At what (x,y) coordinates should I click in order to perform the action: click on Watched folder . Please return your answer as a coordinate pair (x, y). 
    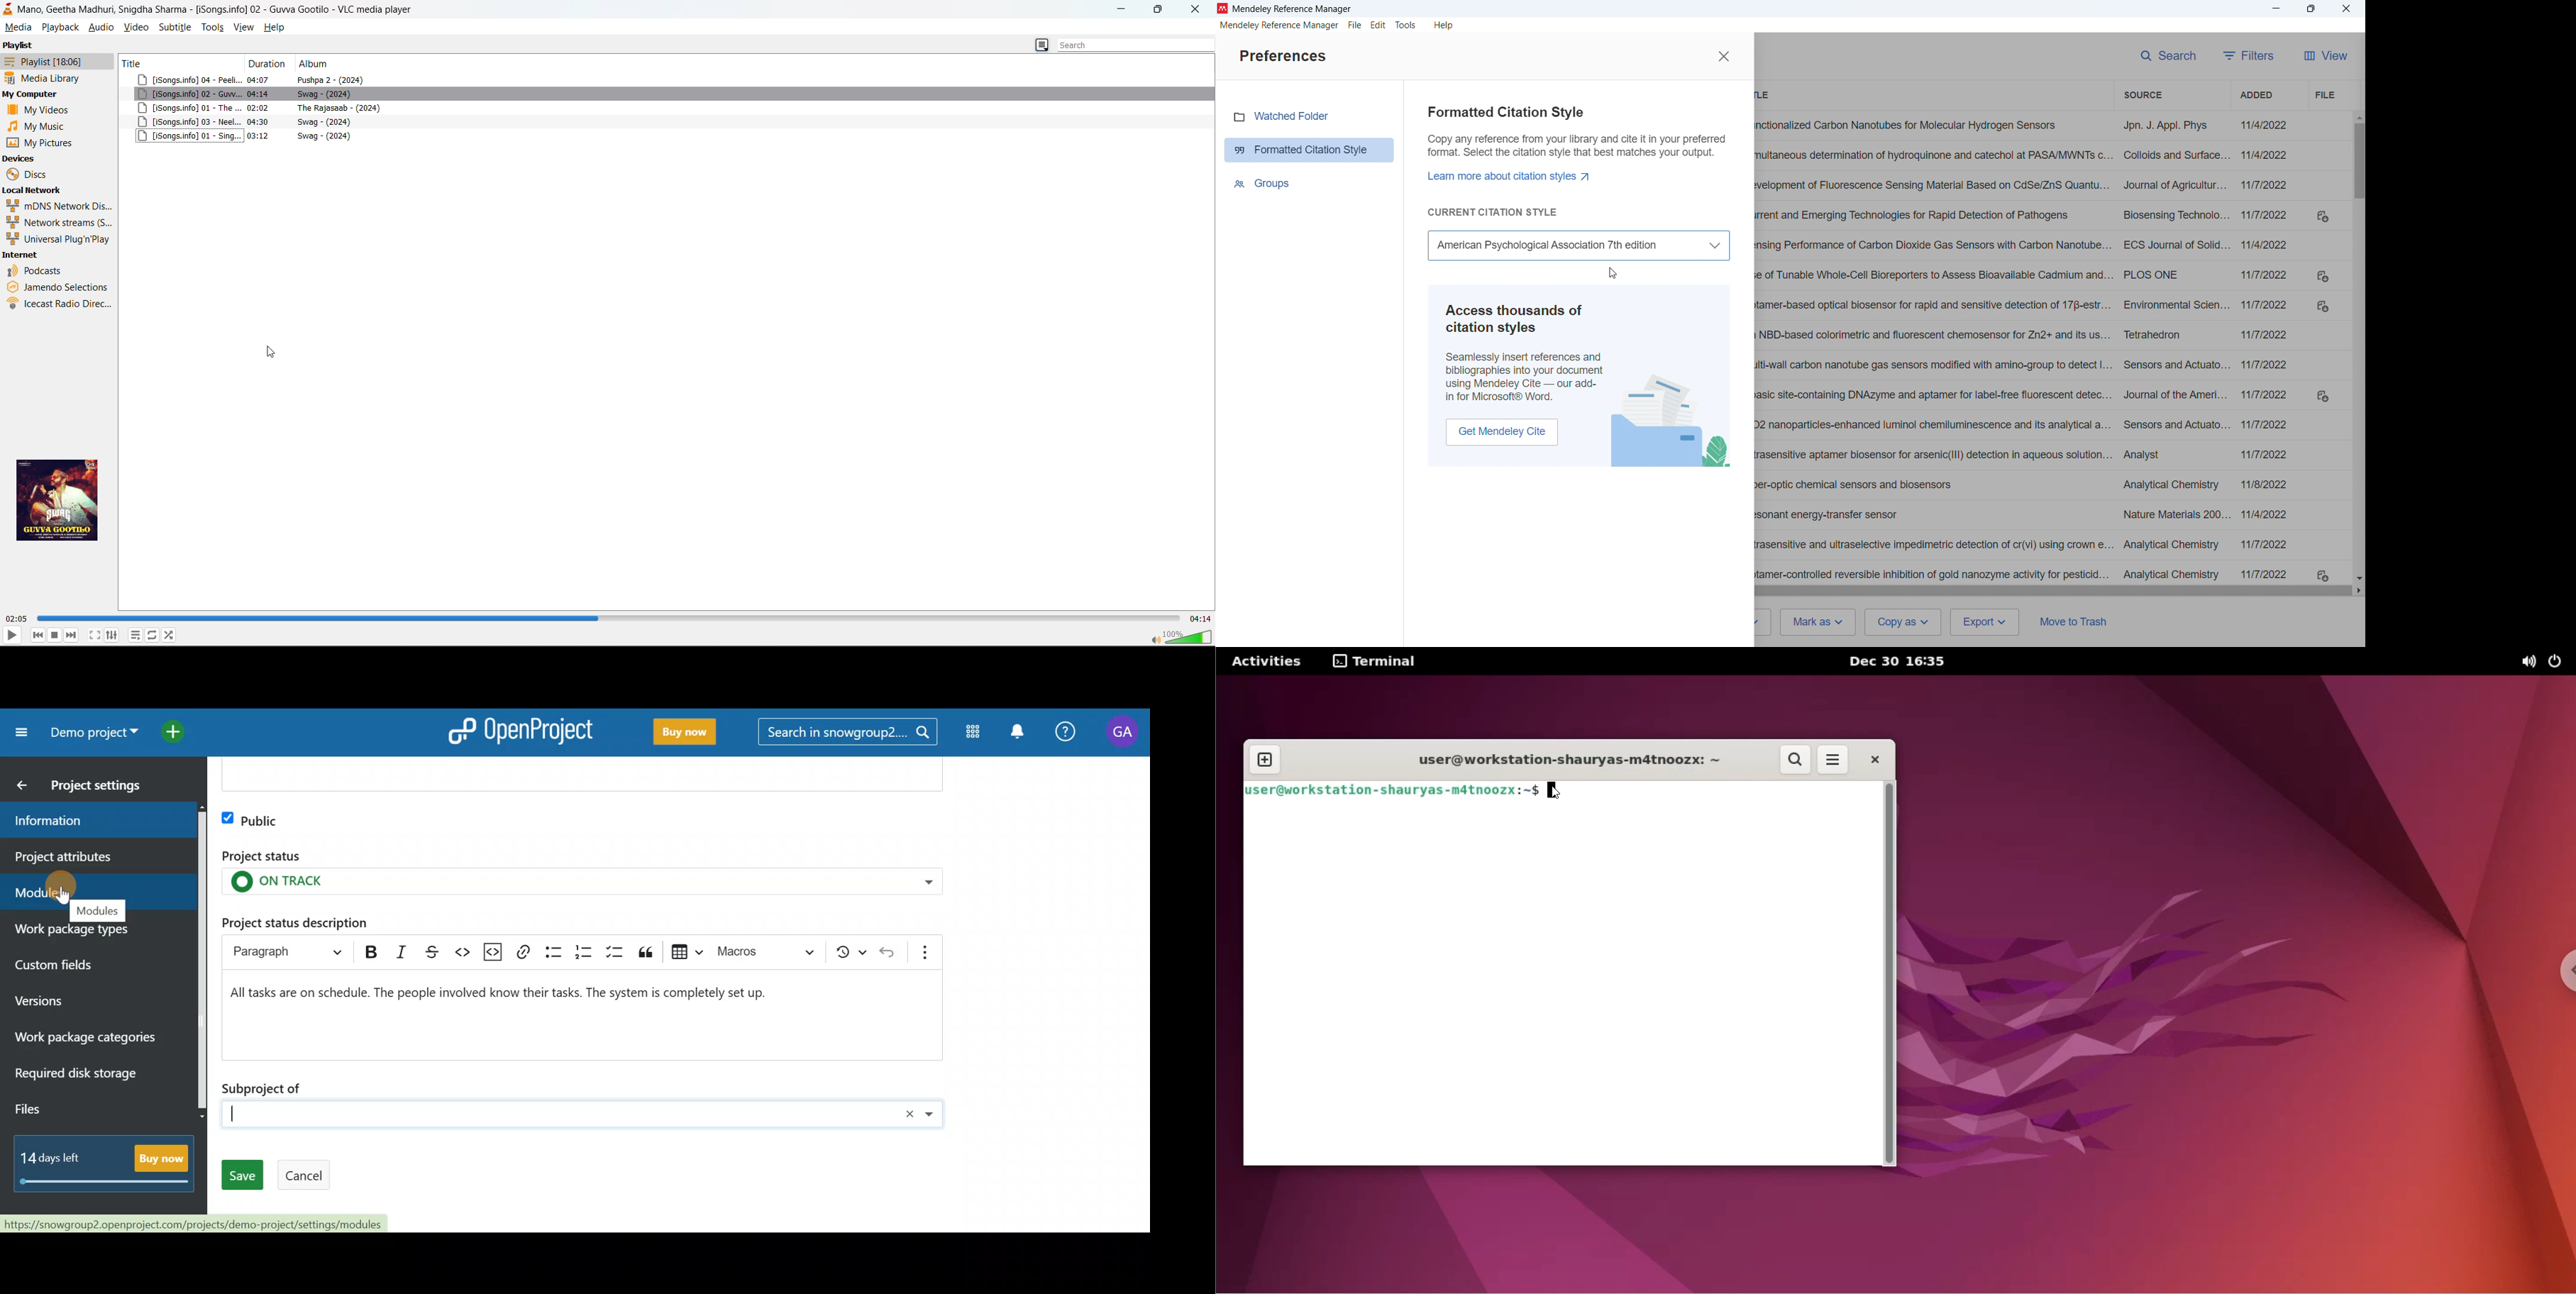
    Looking at the image, I should click on (1293, 116).